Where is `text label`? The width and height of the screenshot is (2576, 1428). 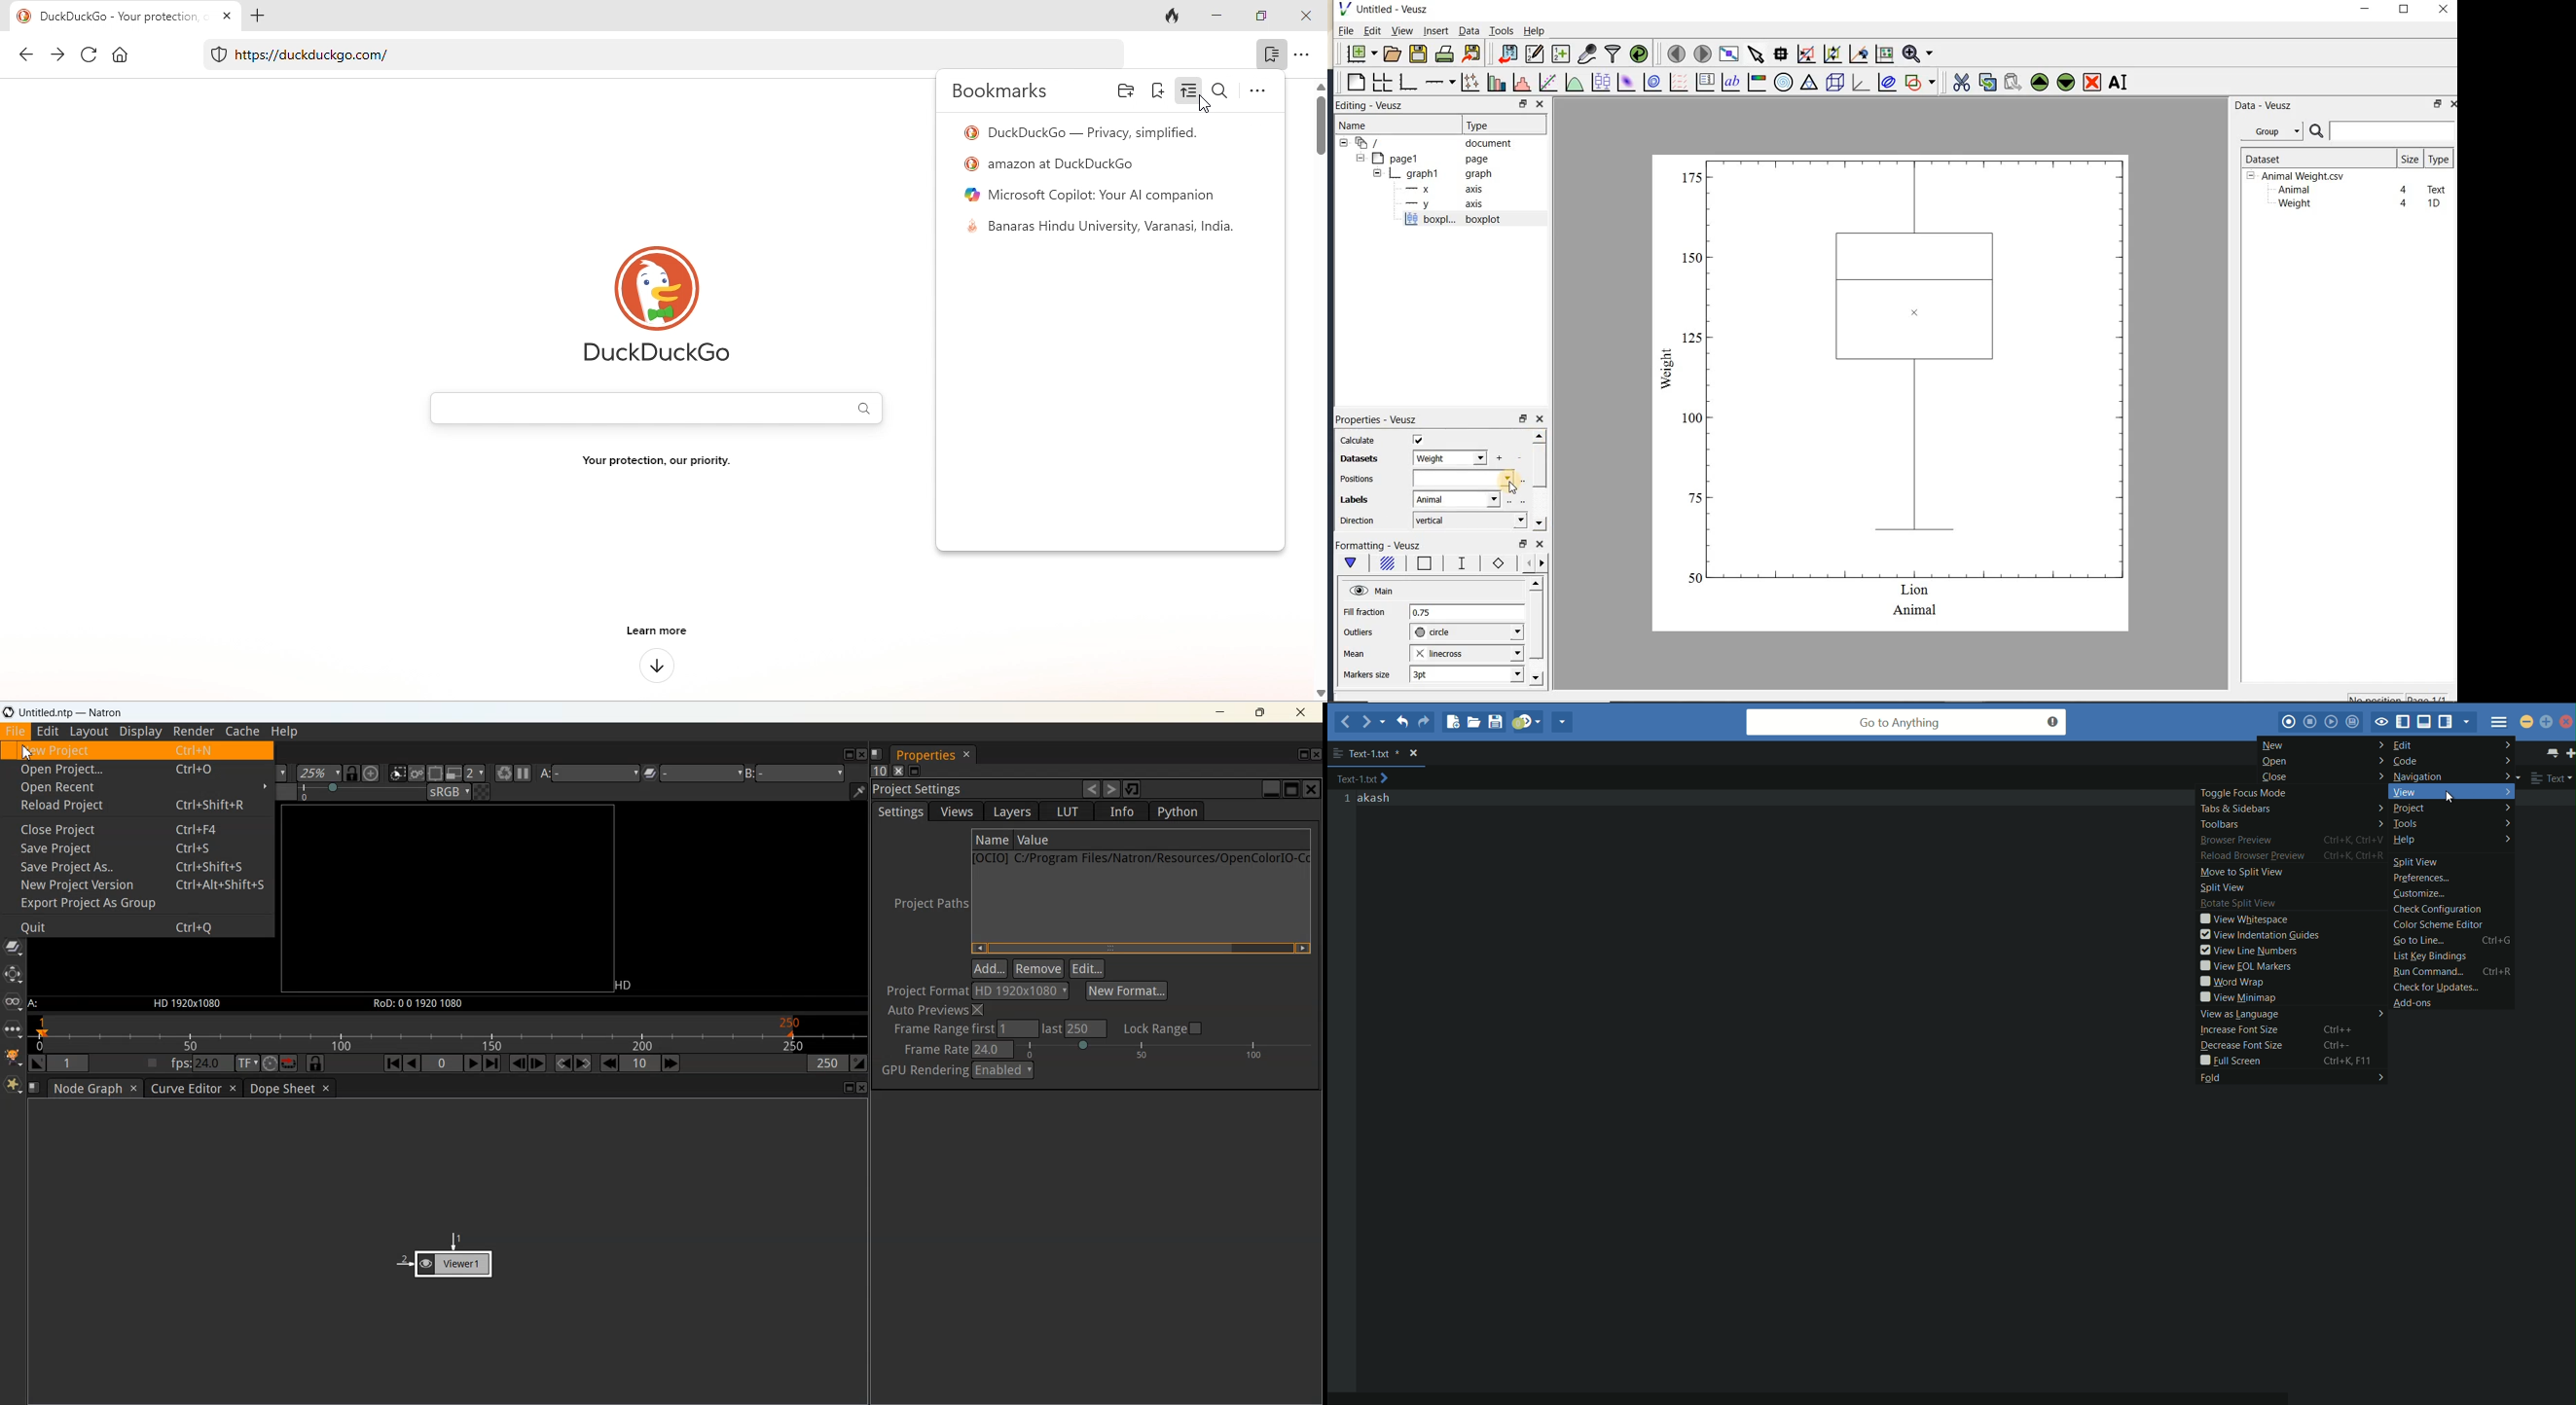 text label is located at coordinates (1731, 83).